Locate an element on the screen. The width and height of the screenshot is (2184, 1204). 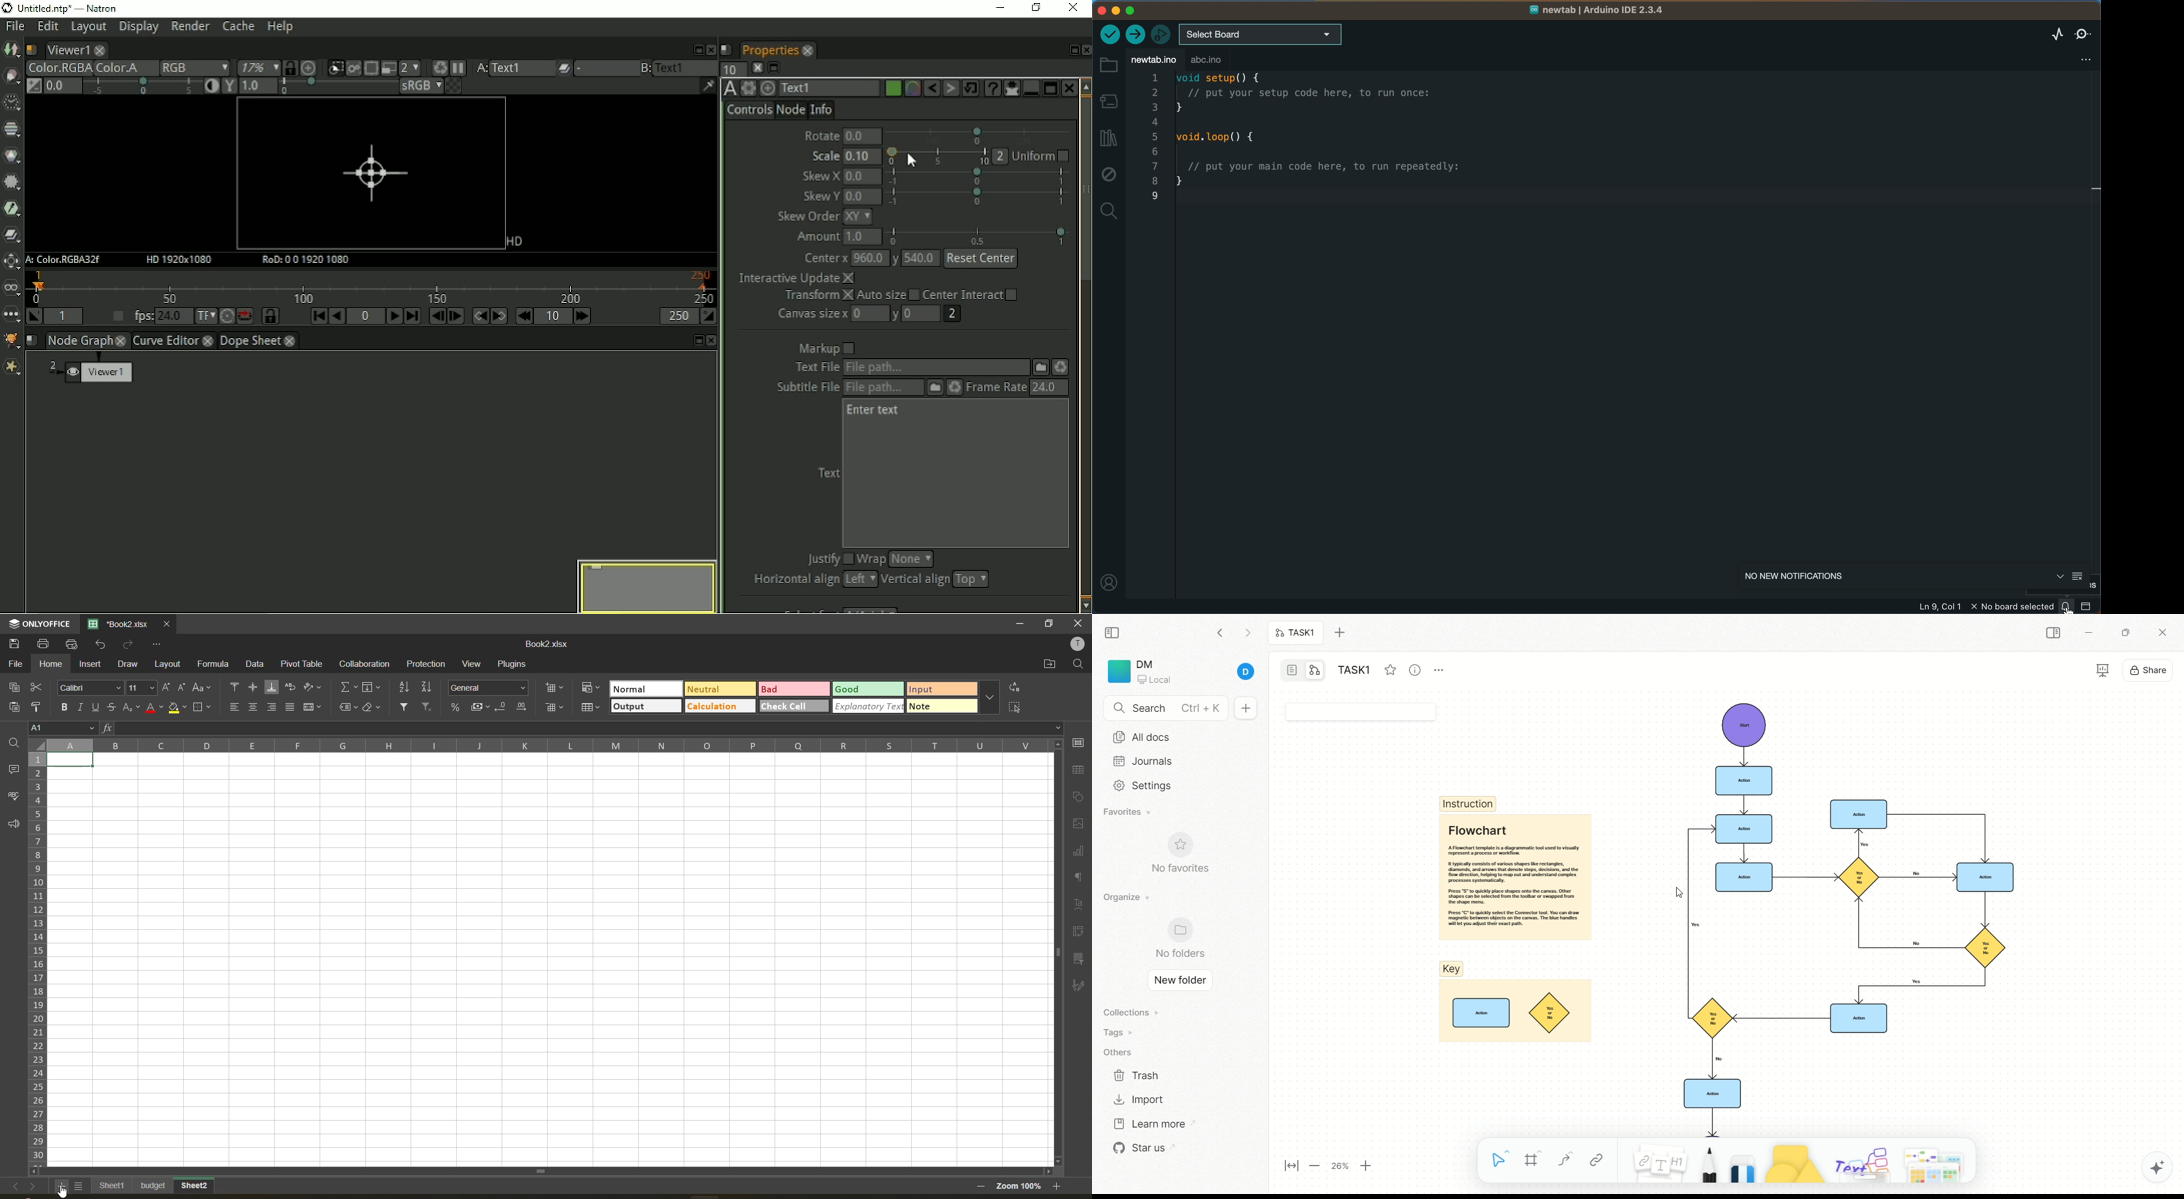
fields is located at coordinates (372, 689).